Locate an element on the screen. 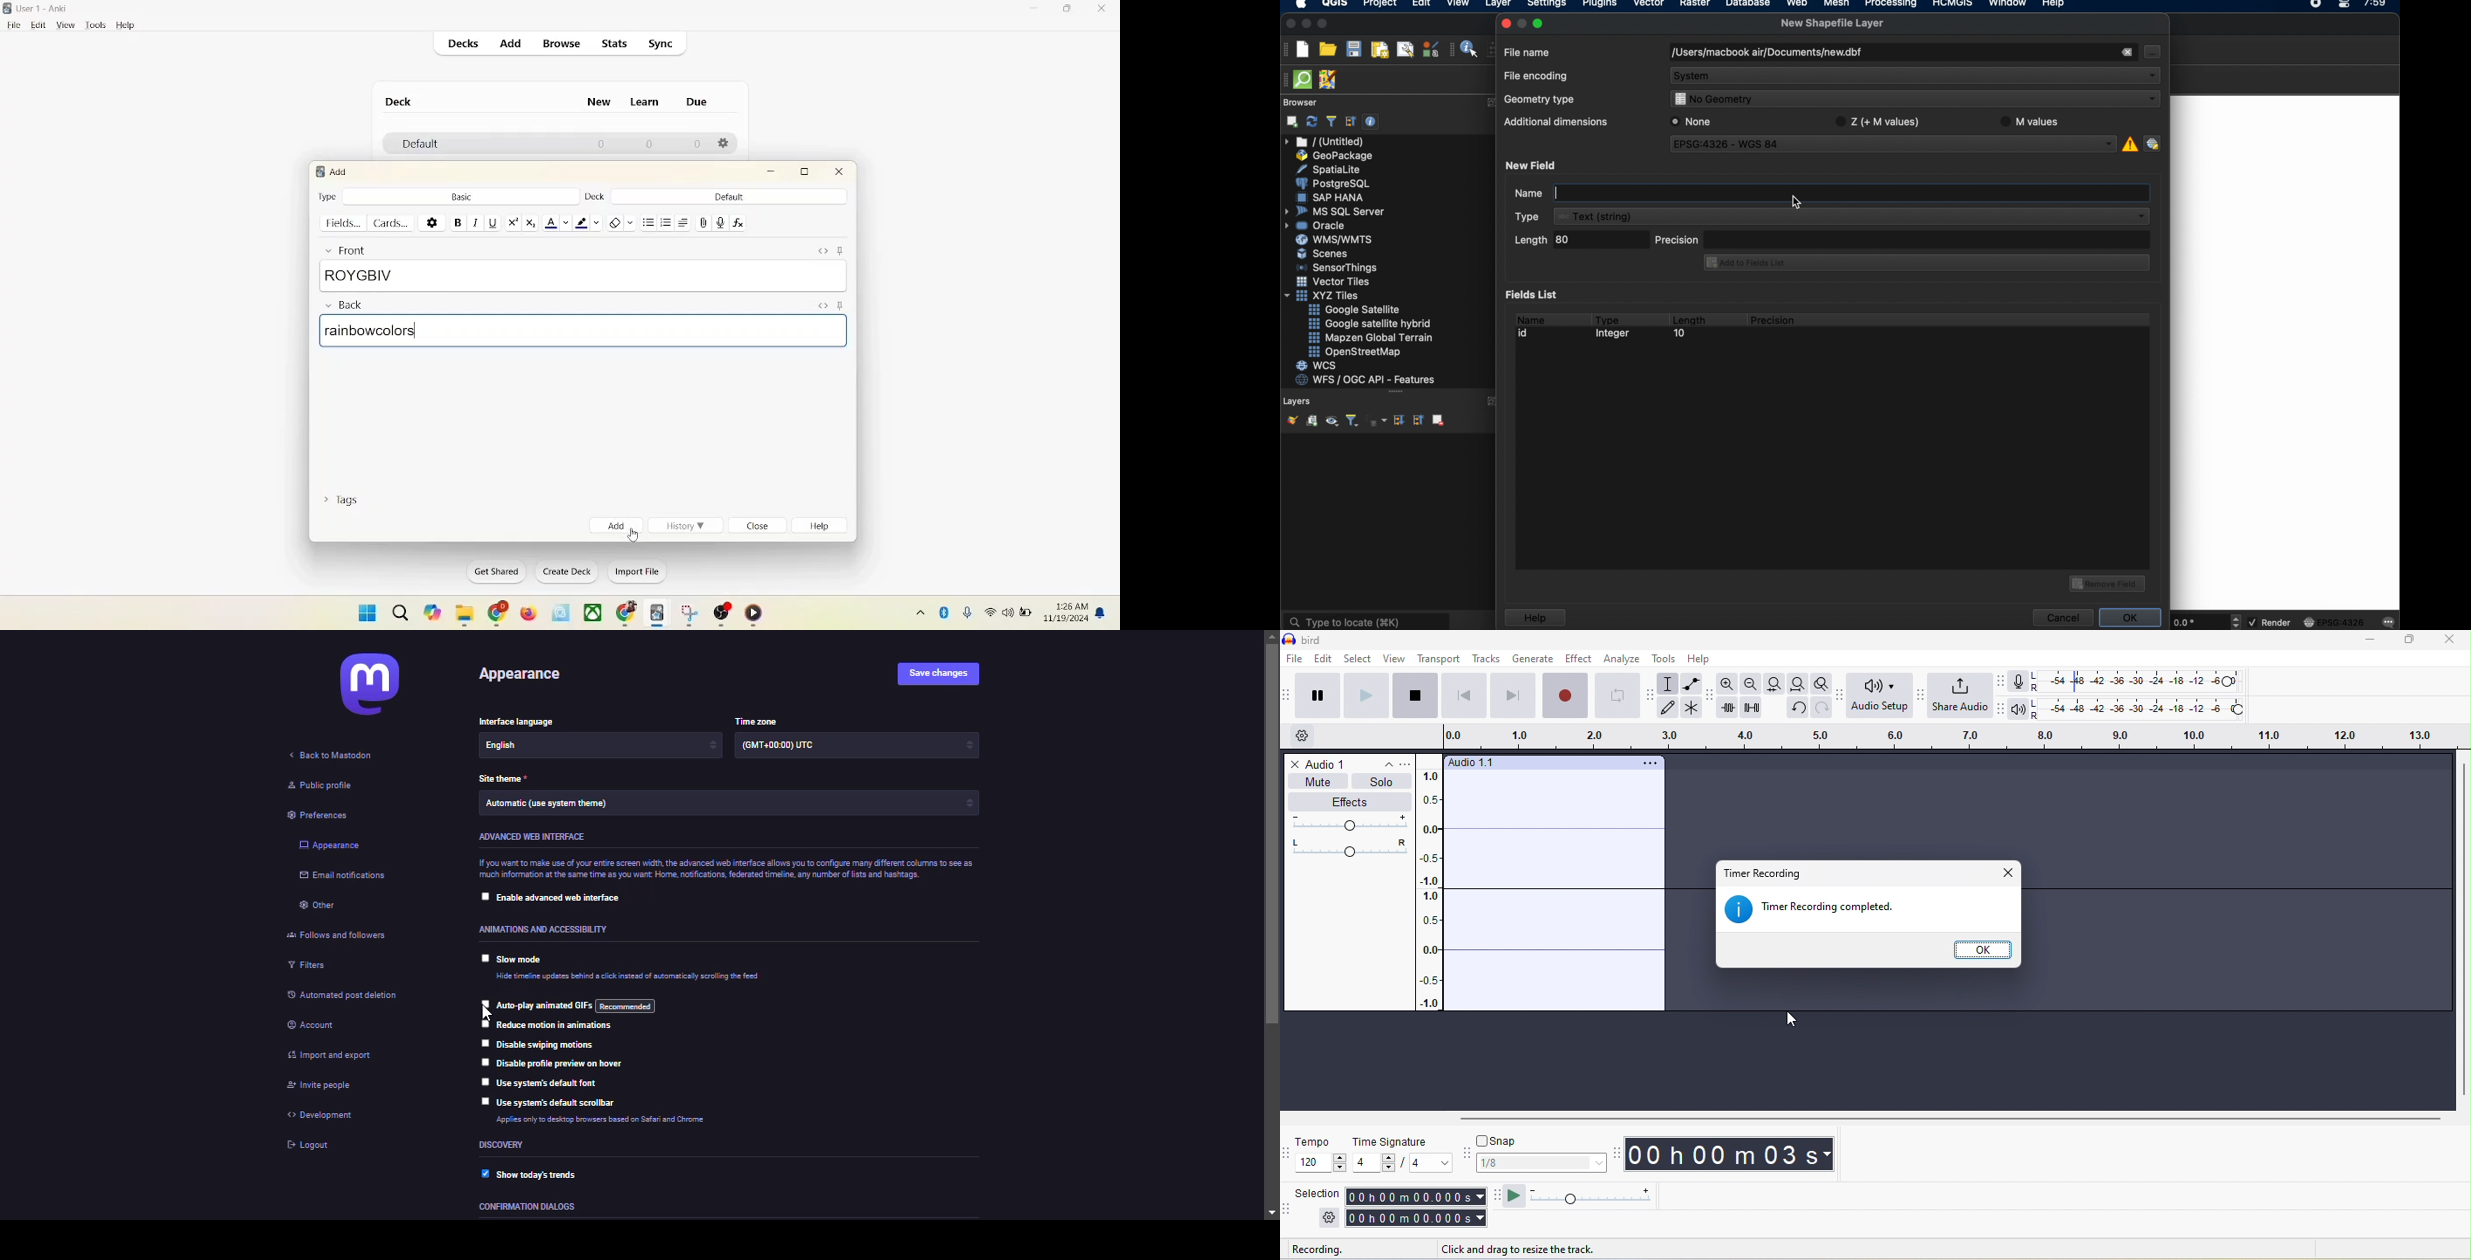 Image resolution: width=2492 pixels, height=1260 pixels. hidden toolbar is located at coordinates (1287, 79).